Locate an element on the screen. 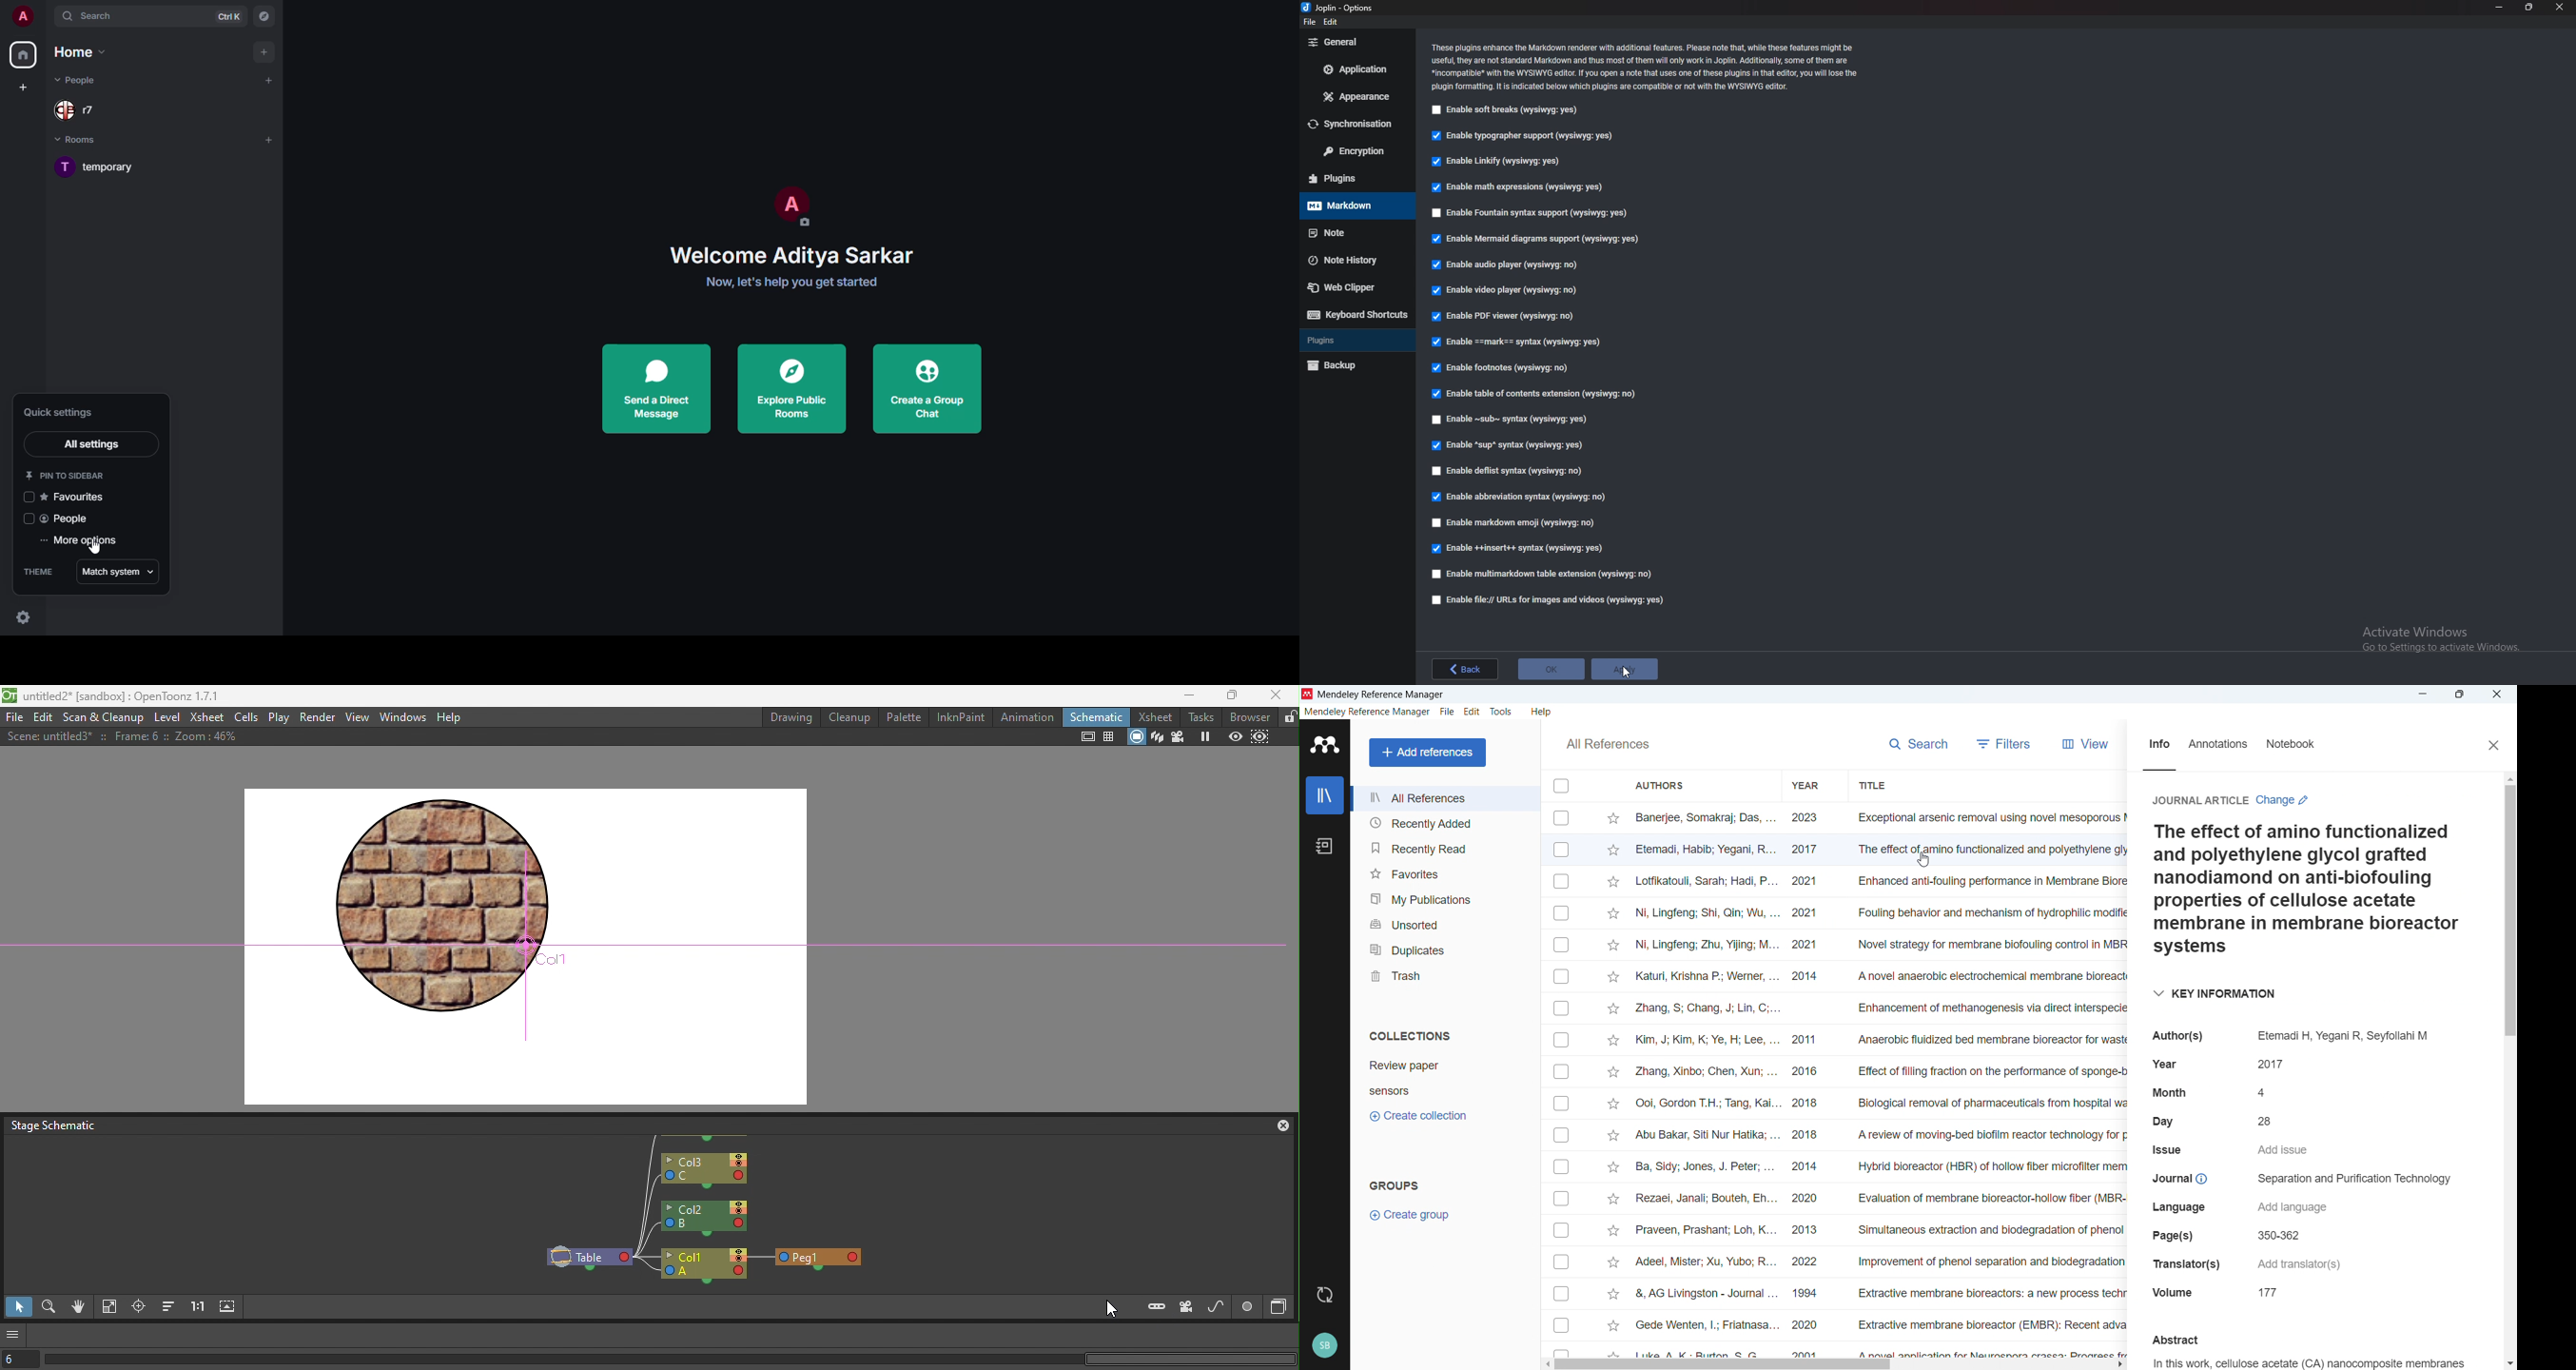 This screenshot has height=1372, width=2576. more options is located at coordinates (79, 540).